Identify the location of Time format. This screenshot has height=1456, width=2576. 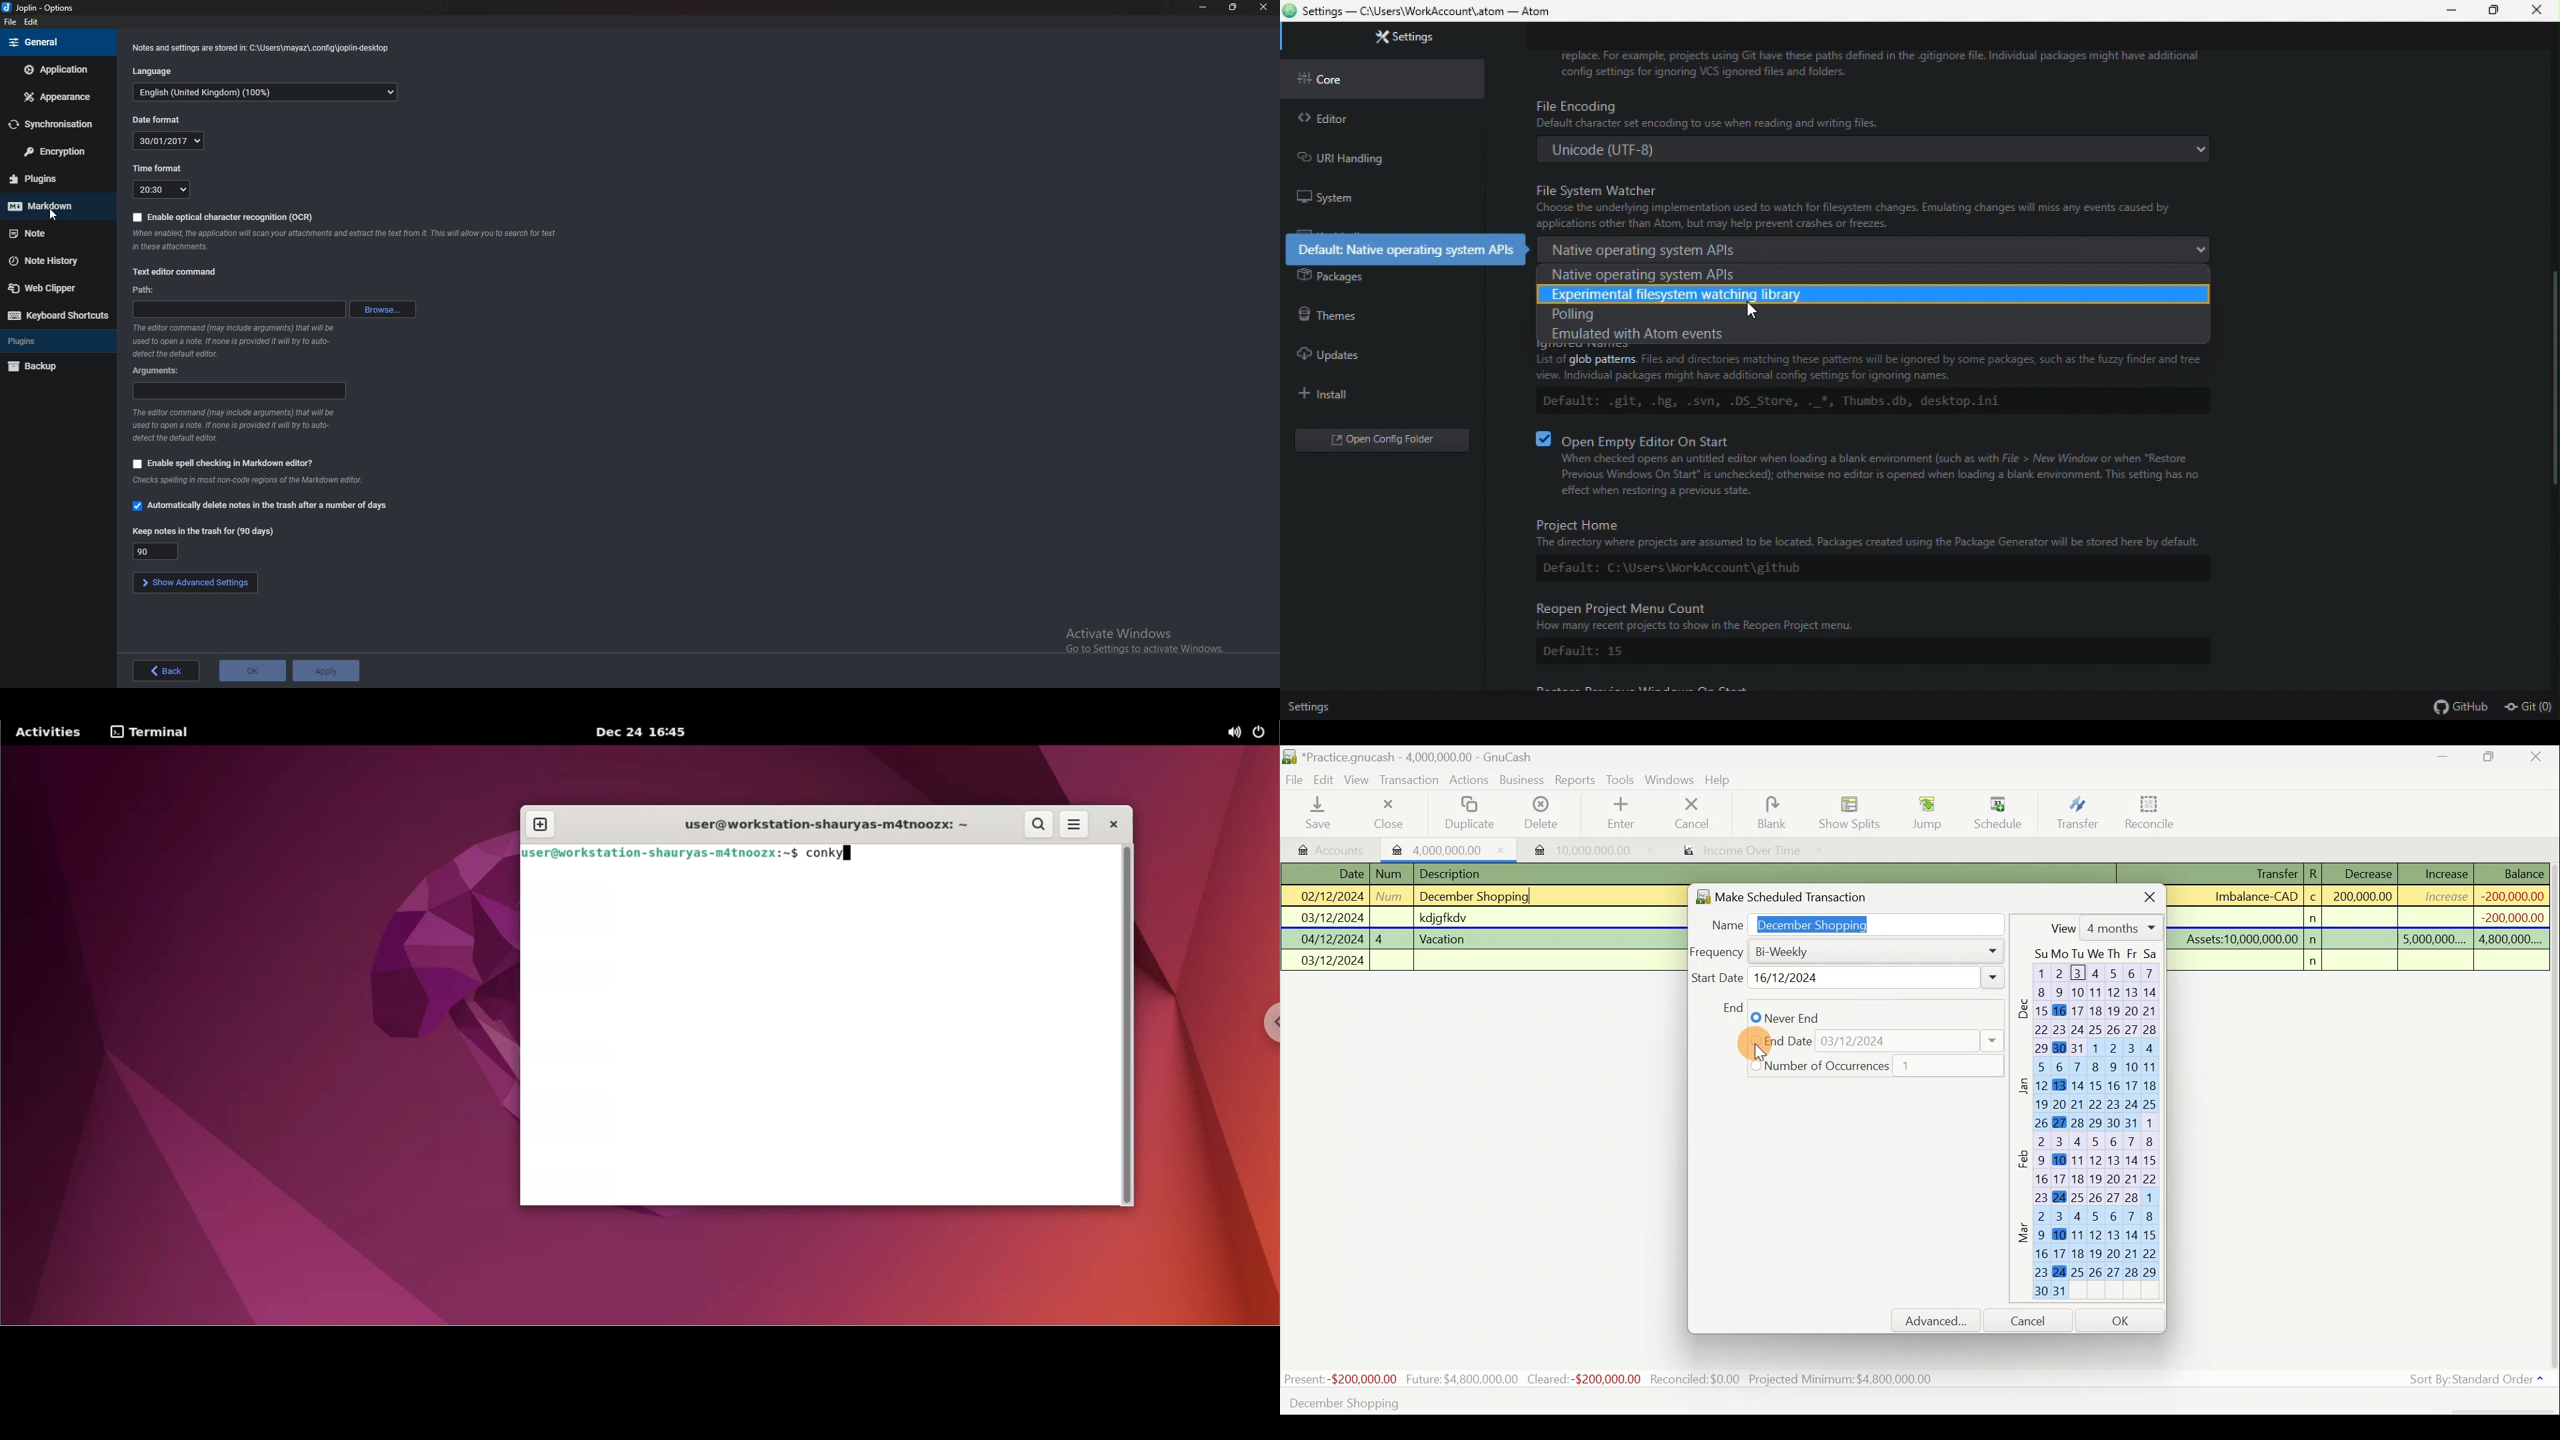
(165, 190).